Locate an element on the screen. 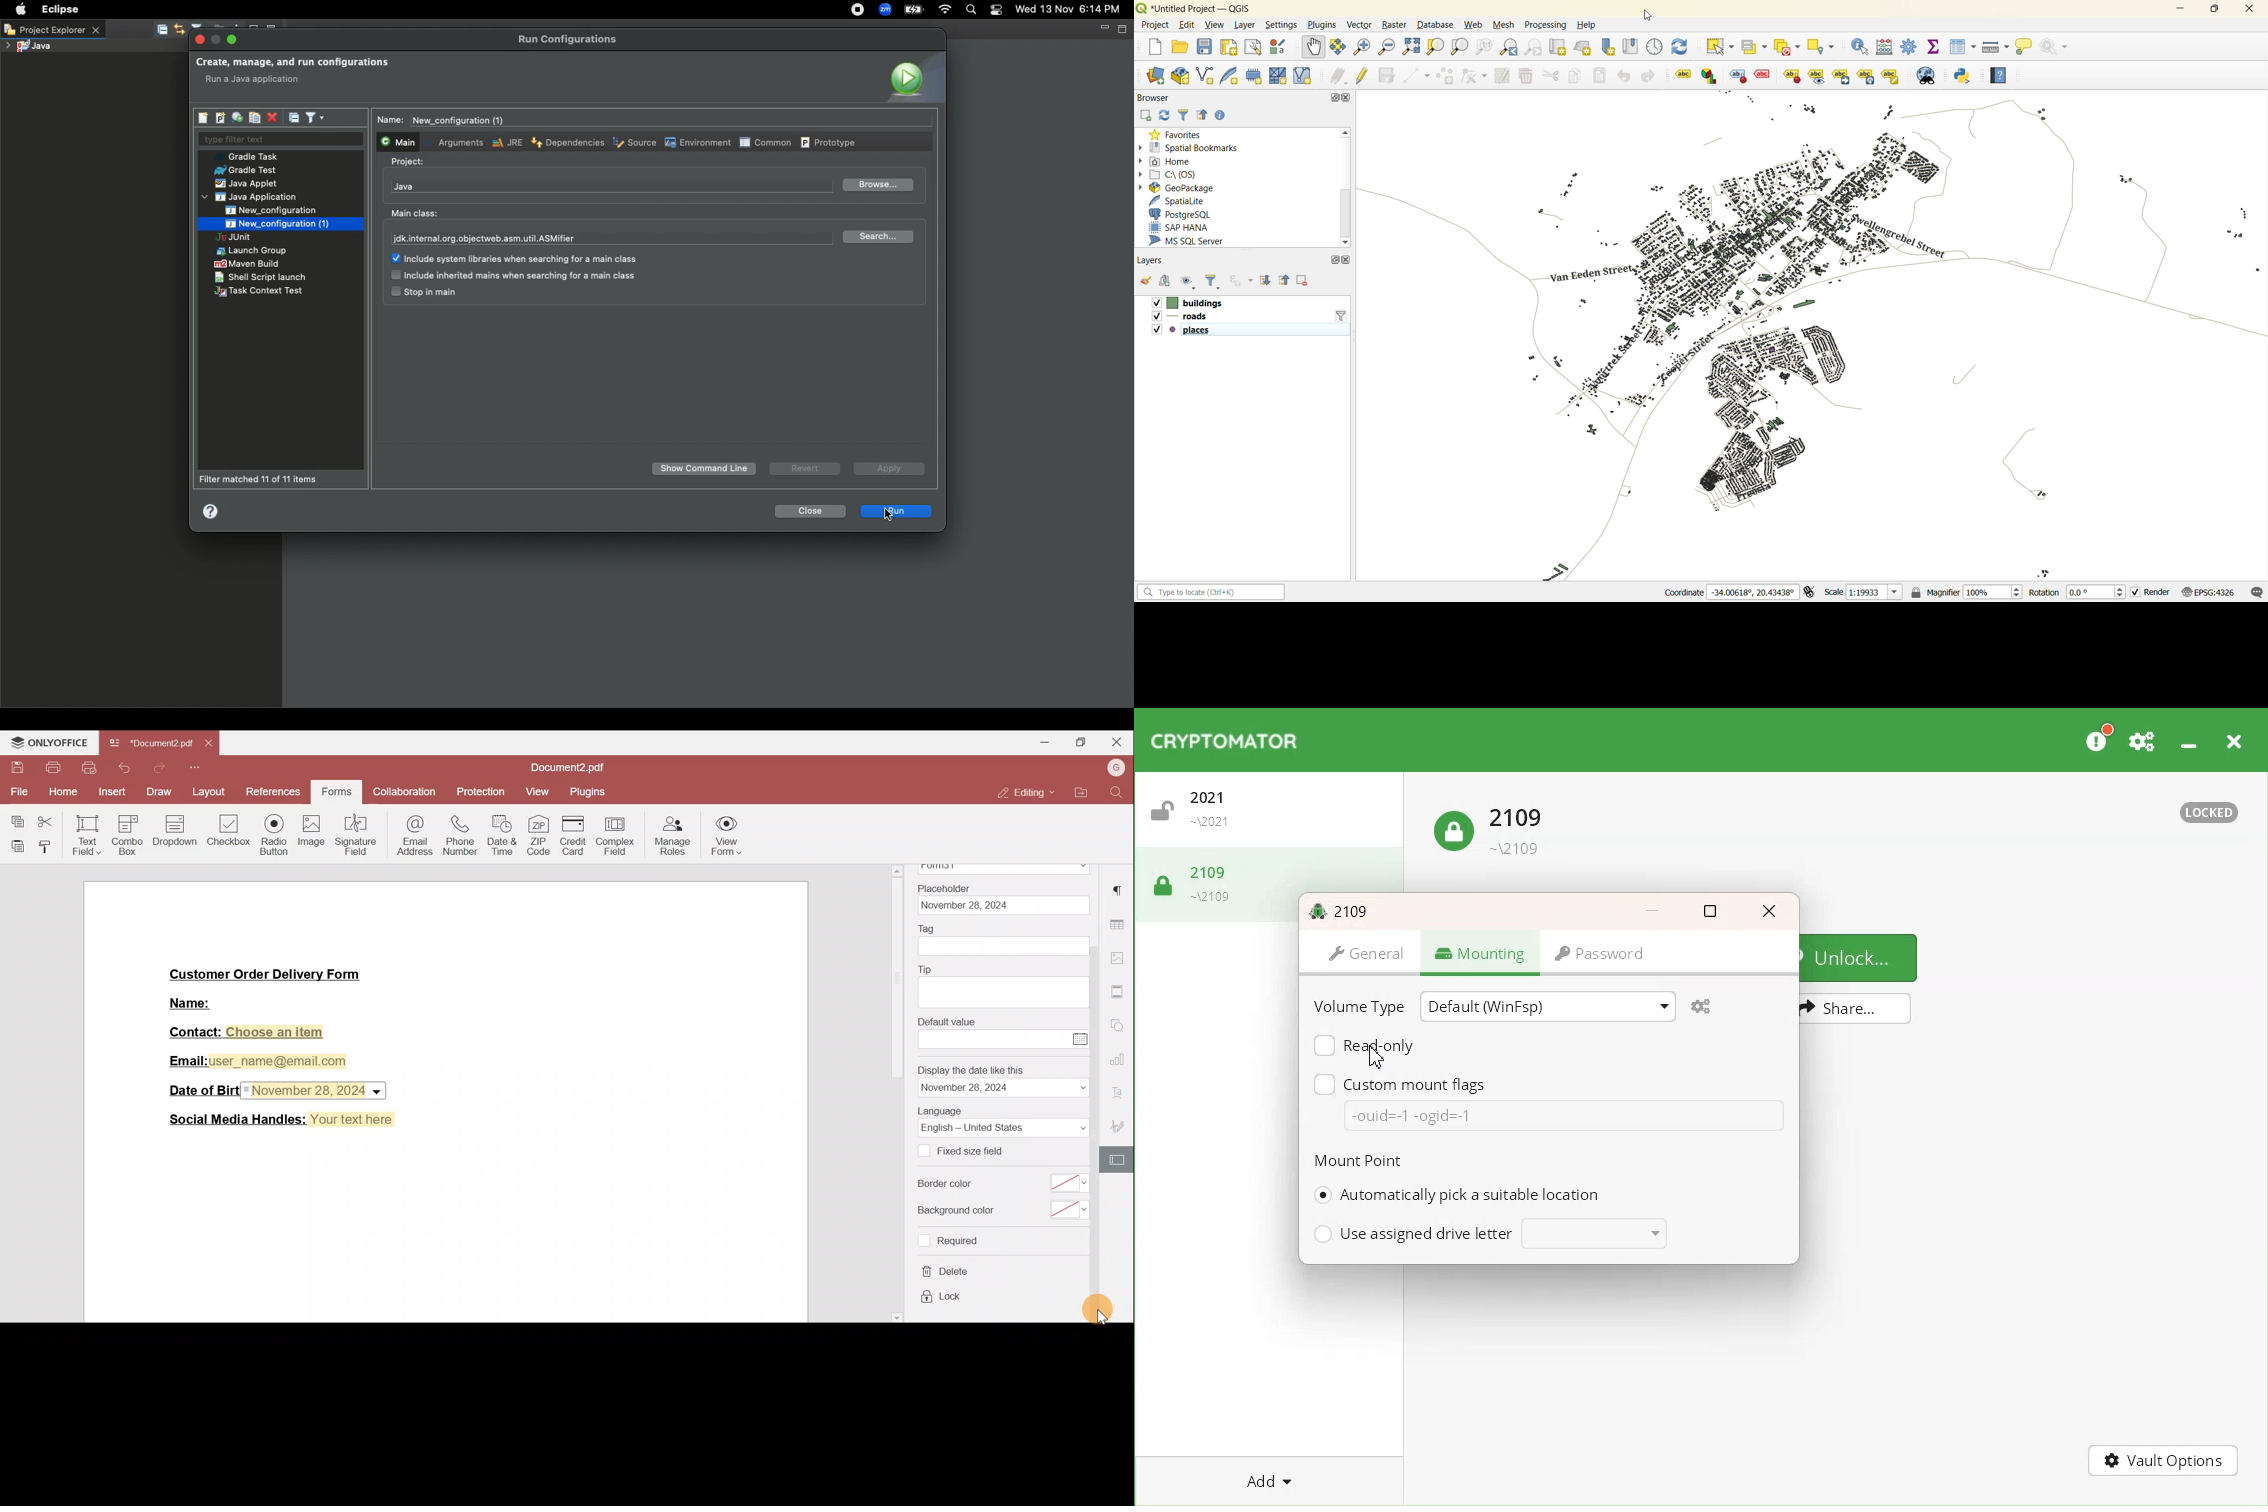  move a label, diagram or callout is located at coordinates (1842, 77).